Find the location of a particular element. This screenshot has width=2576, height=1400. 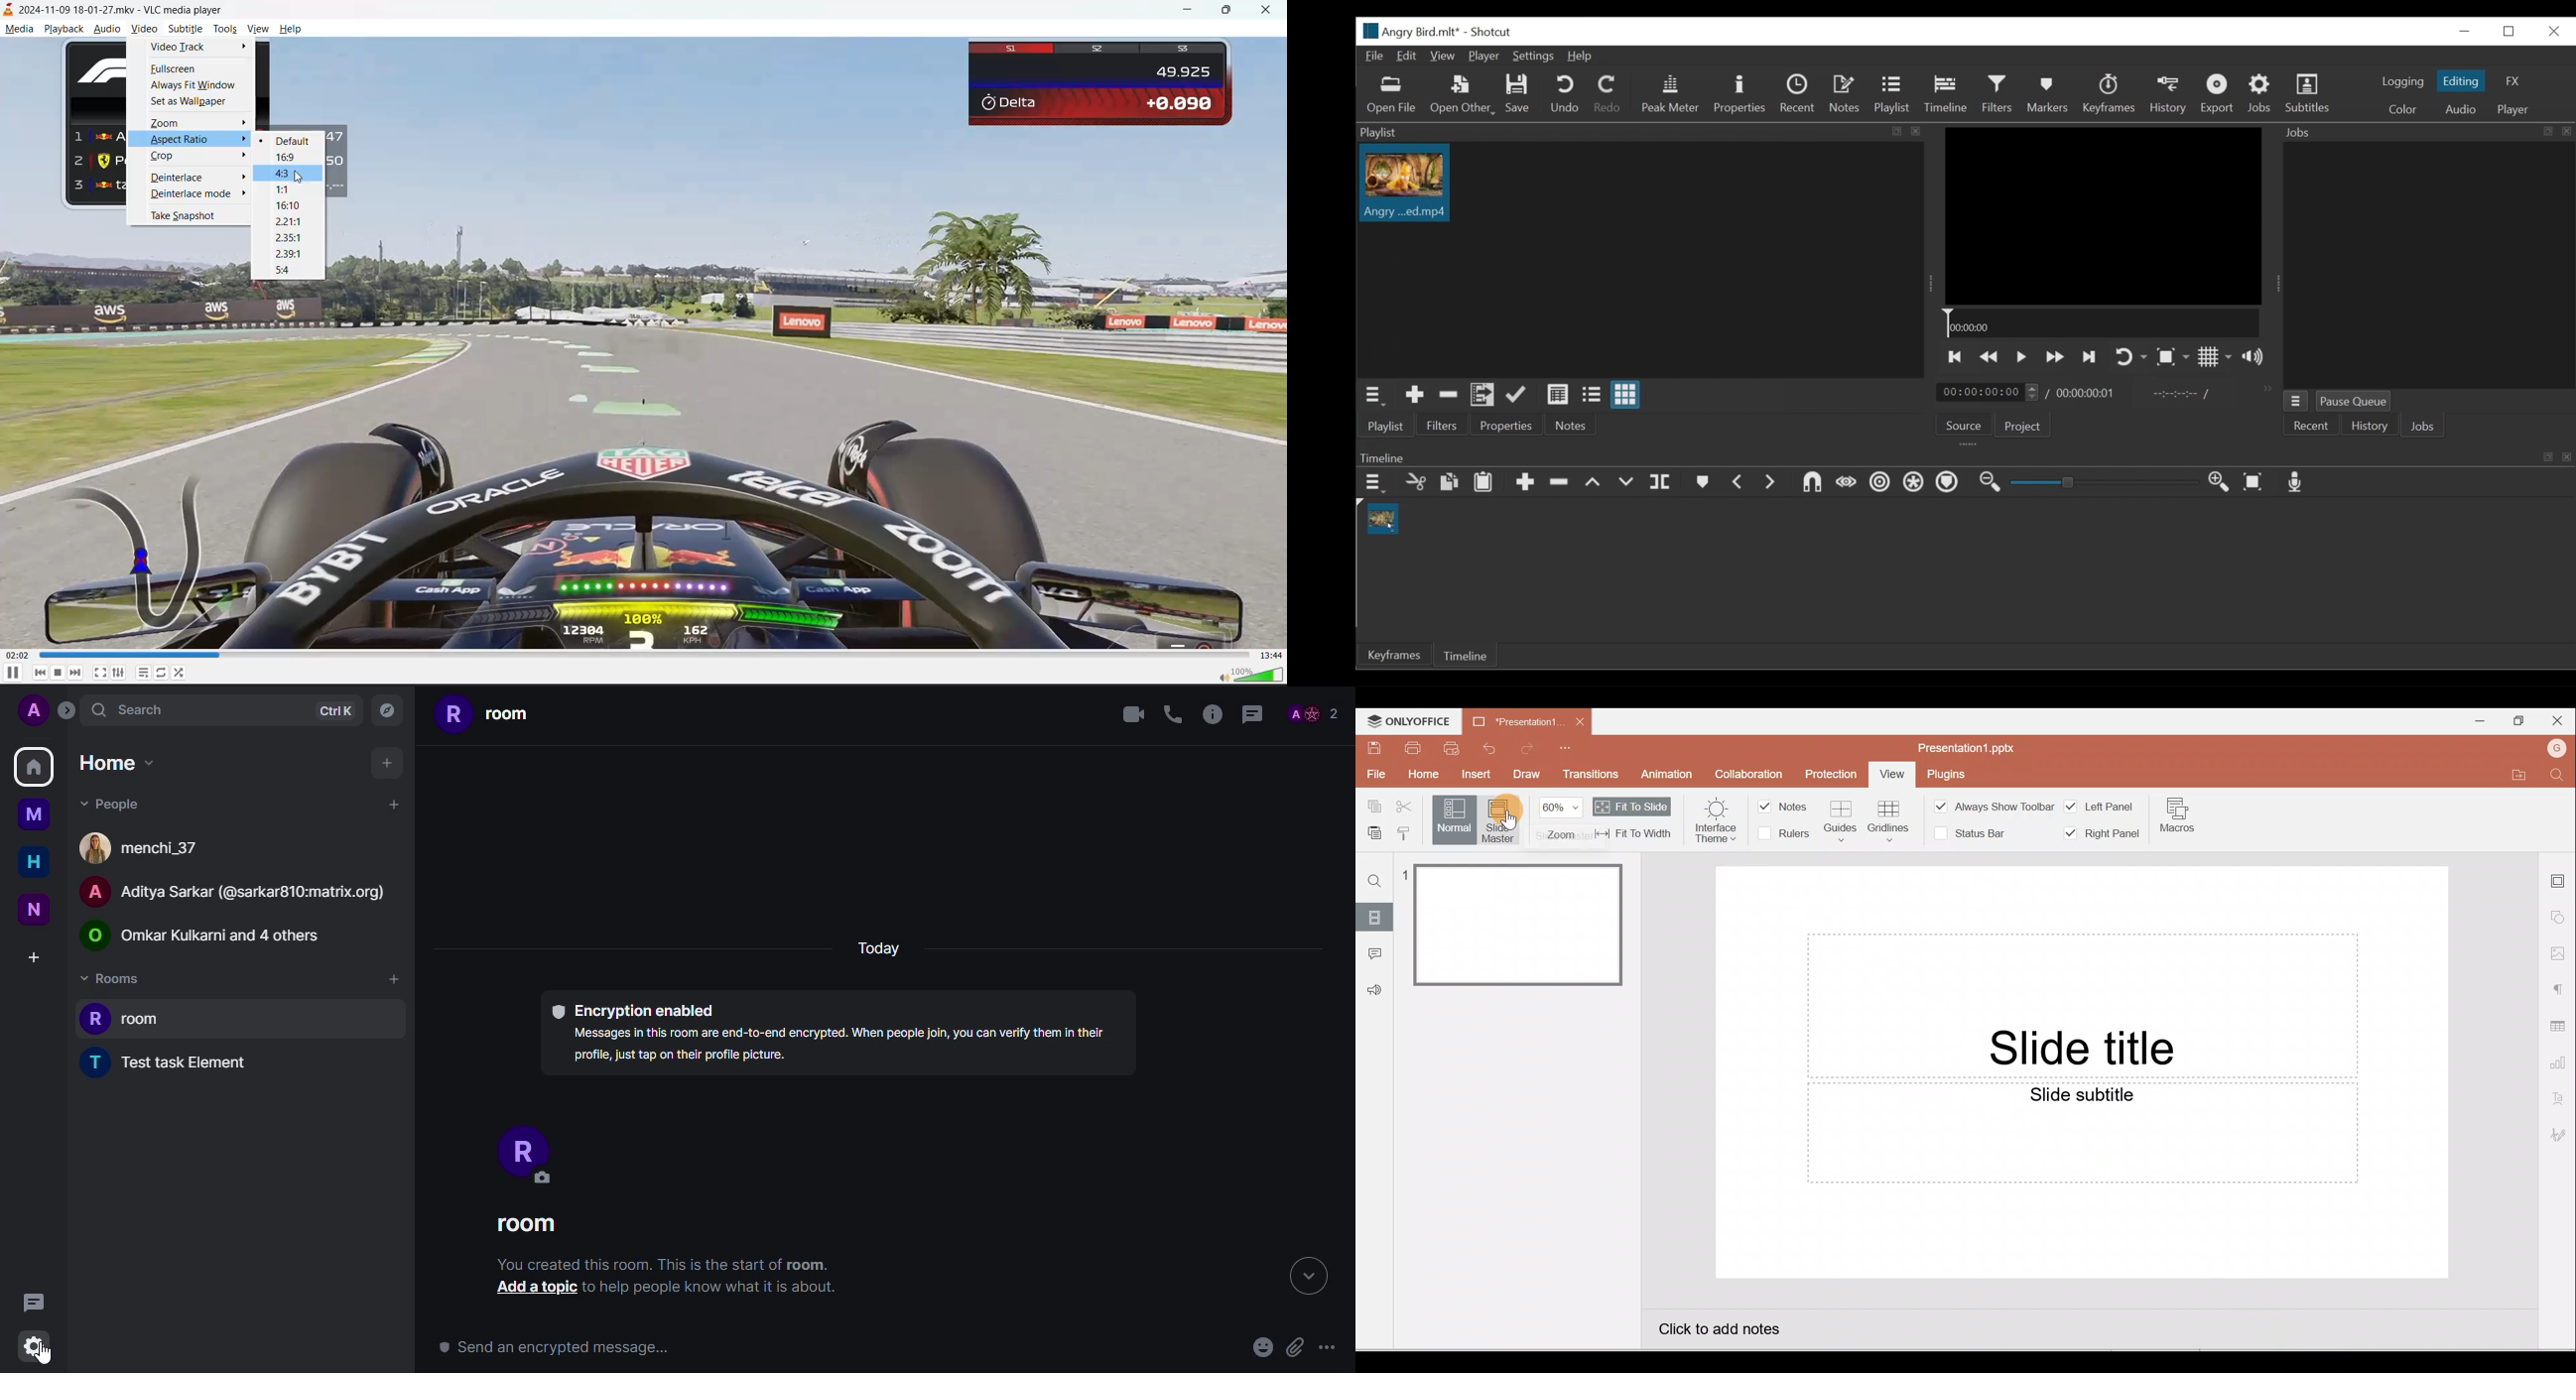

rooms dropdown is located at coordinates (125, 979).